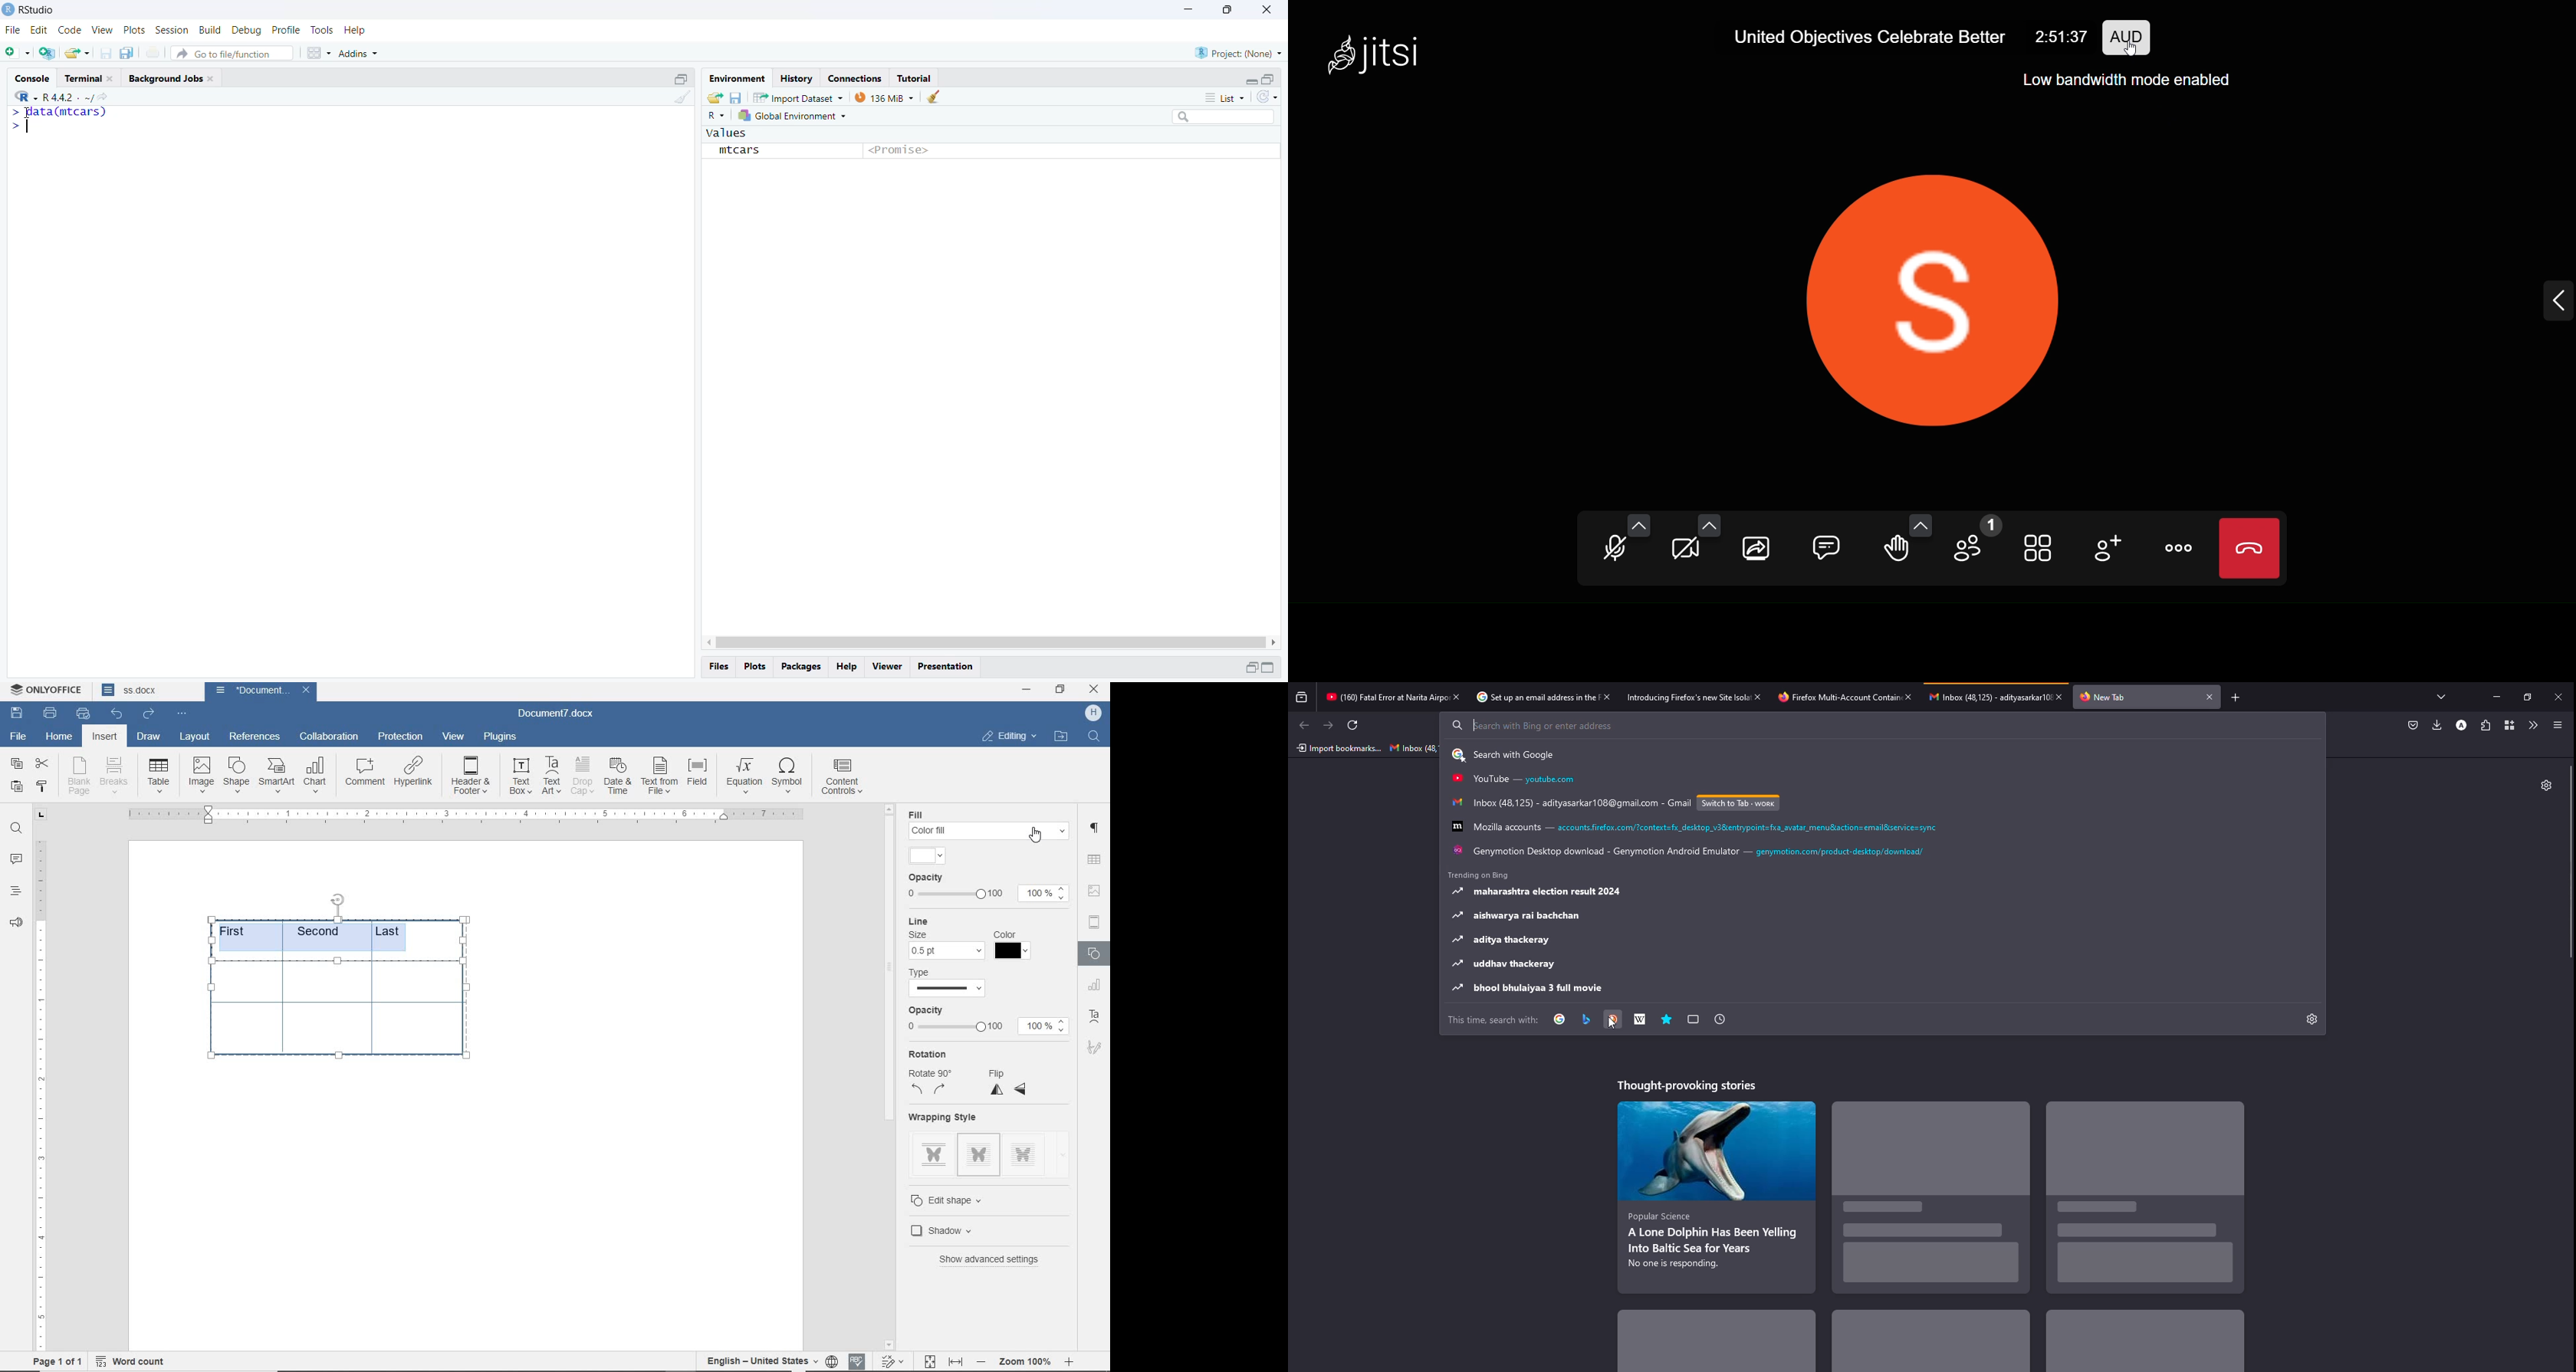  Describe the element at coordinates (133, 31) in the screenshot. I see `Plots` at that location.